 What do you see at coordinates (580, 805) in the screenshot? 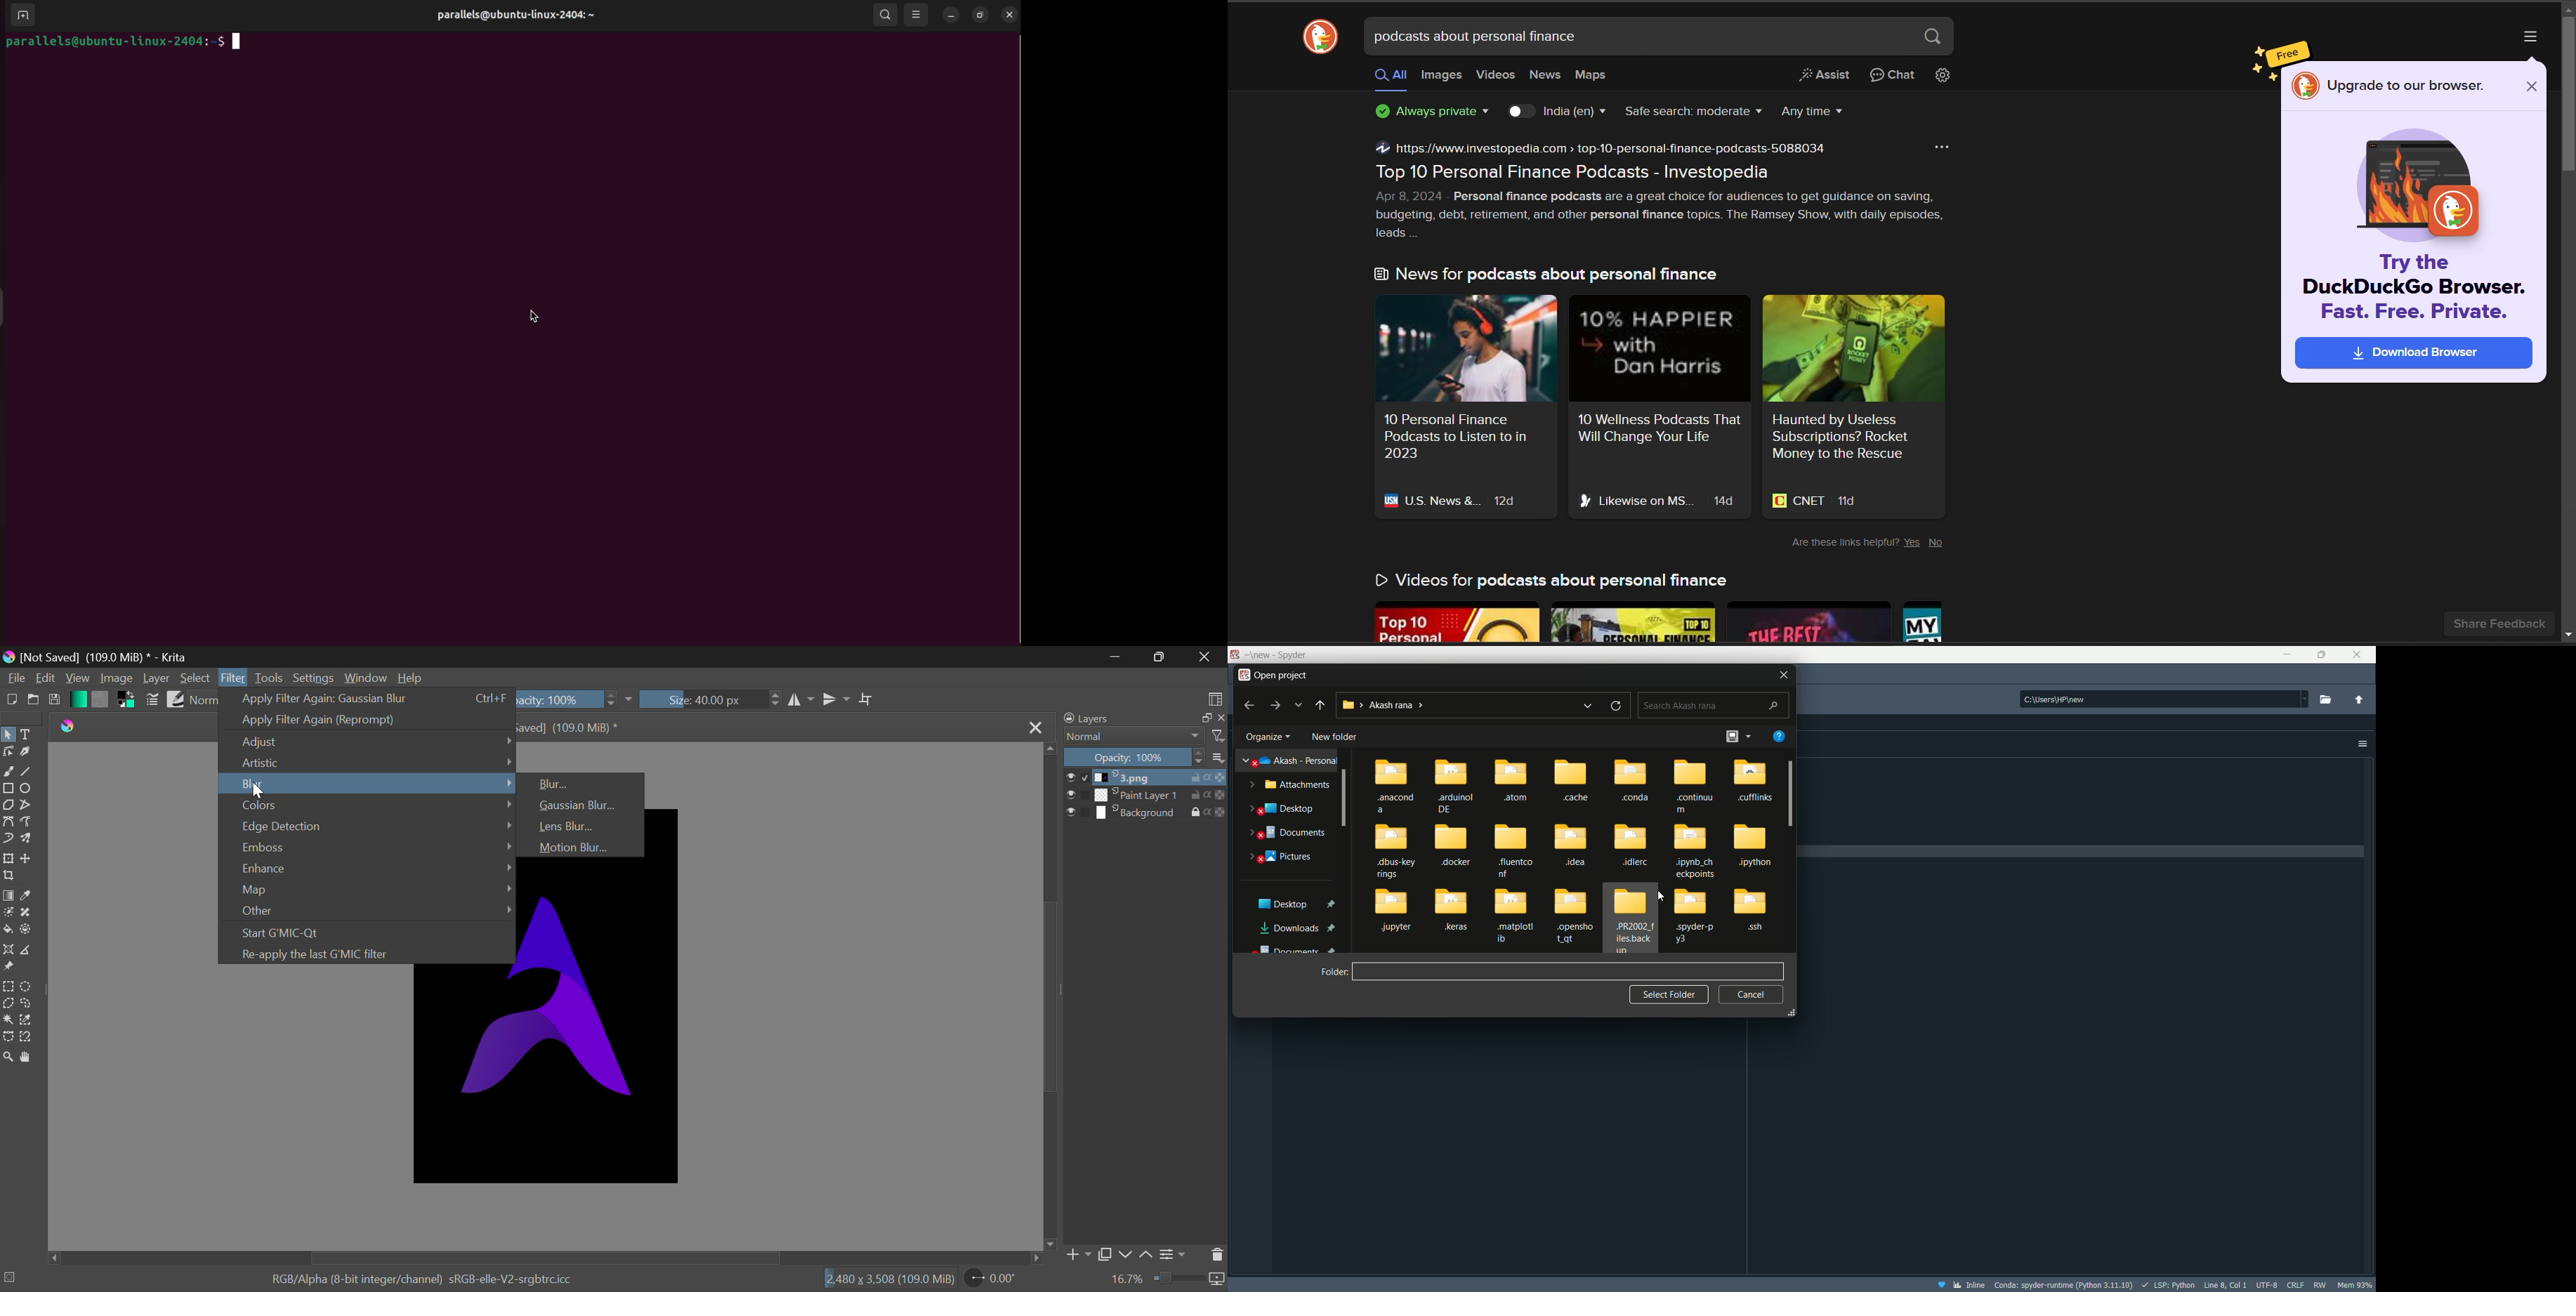
I see `Gaussian Blur` at bounding box center [580, 805].